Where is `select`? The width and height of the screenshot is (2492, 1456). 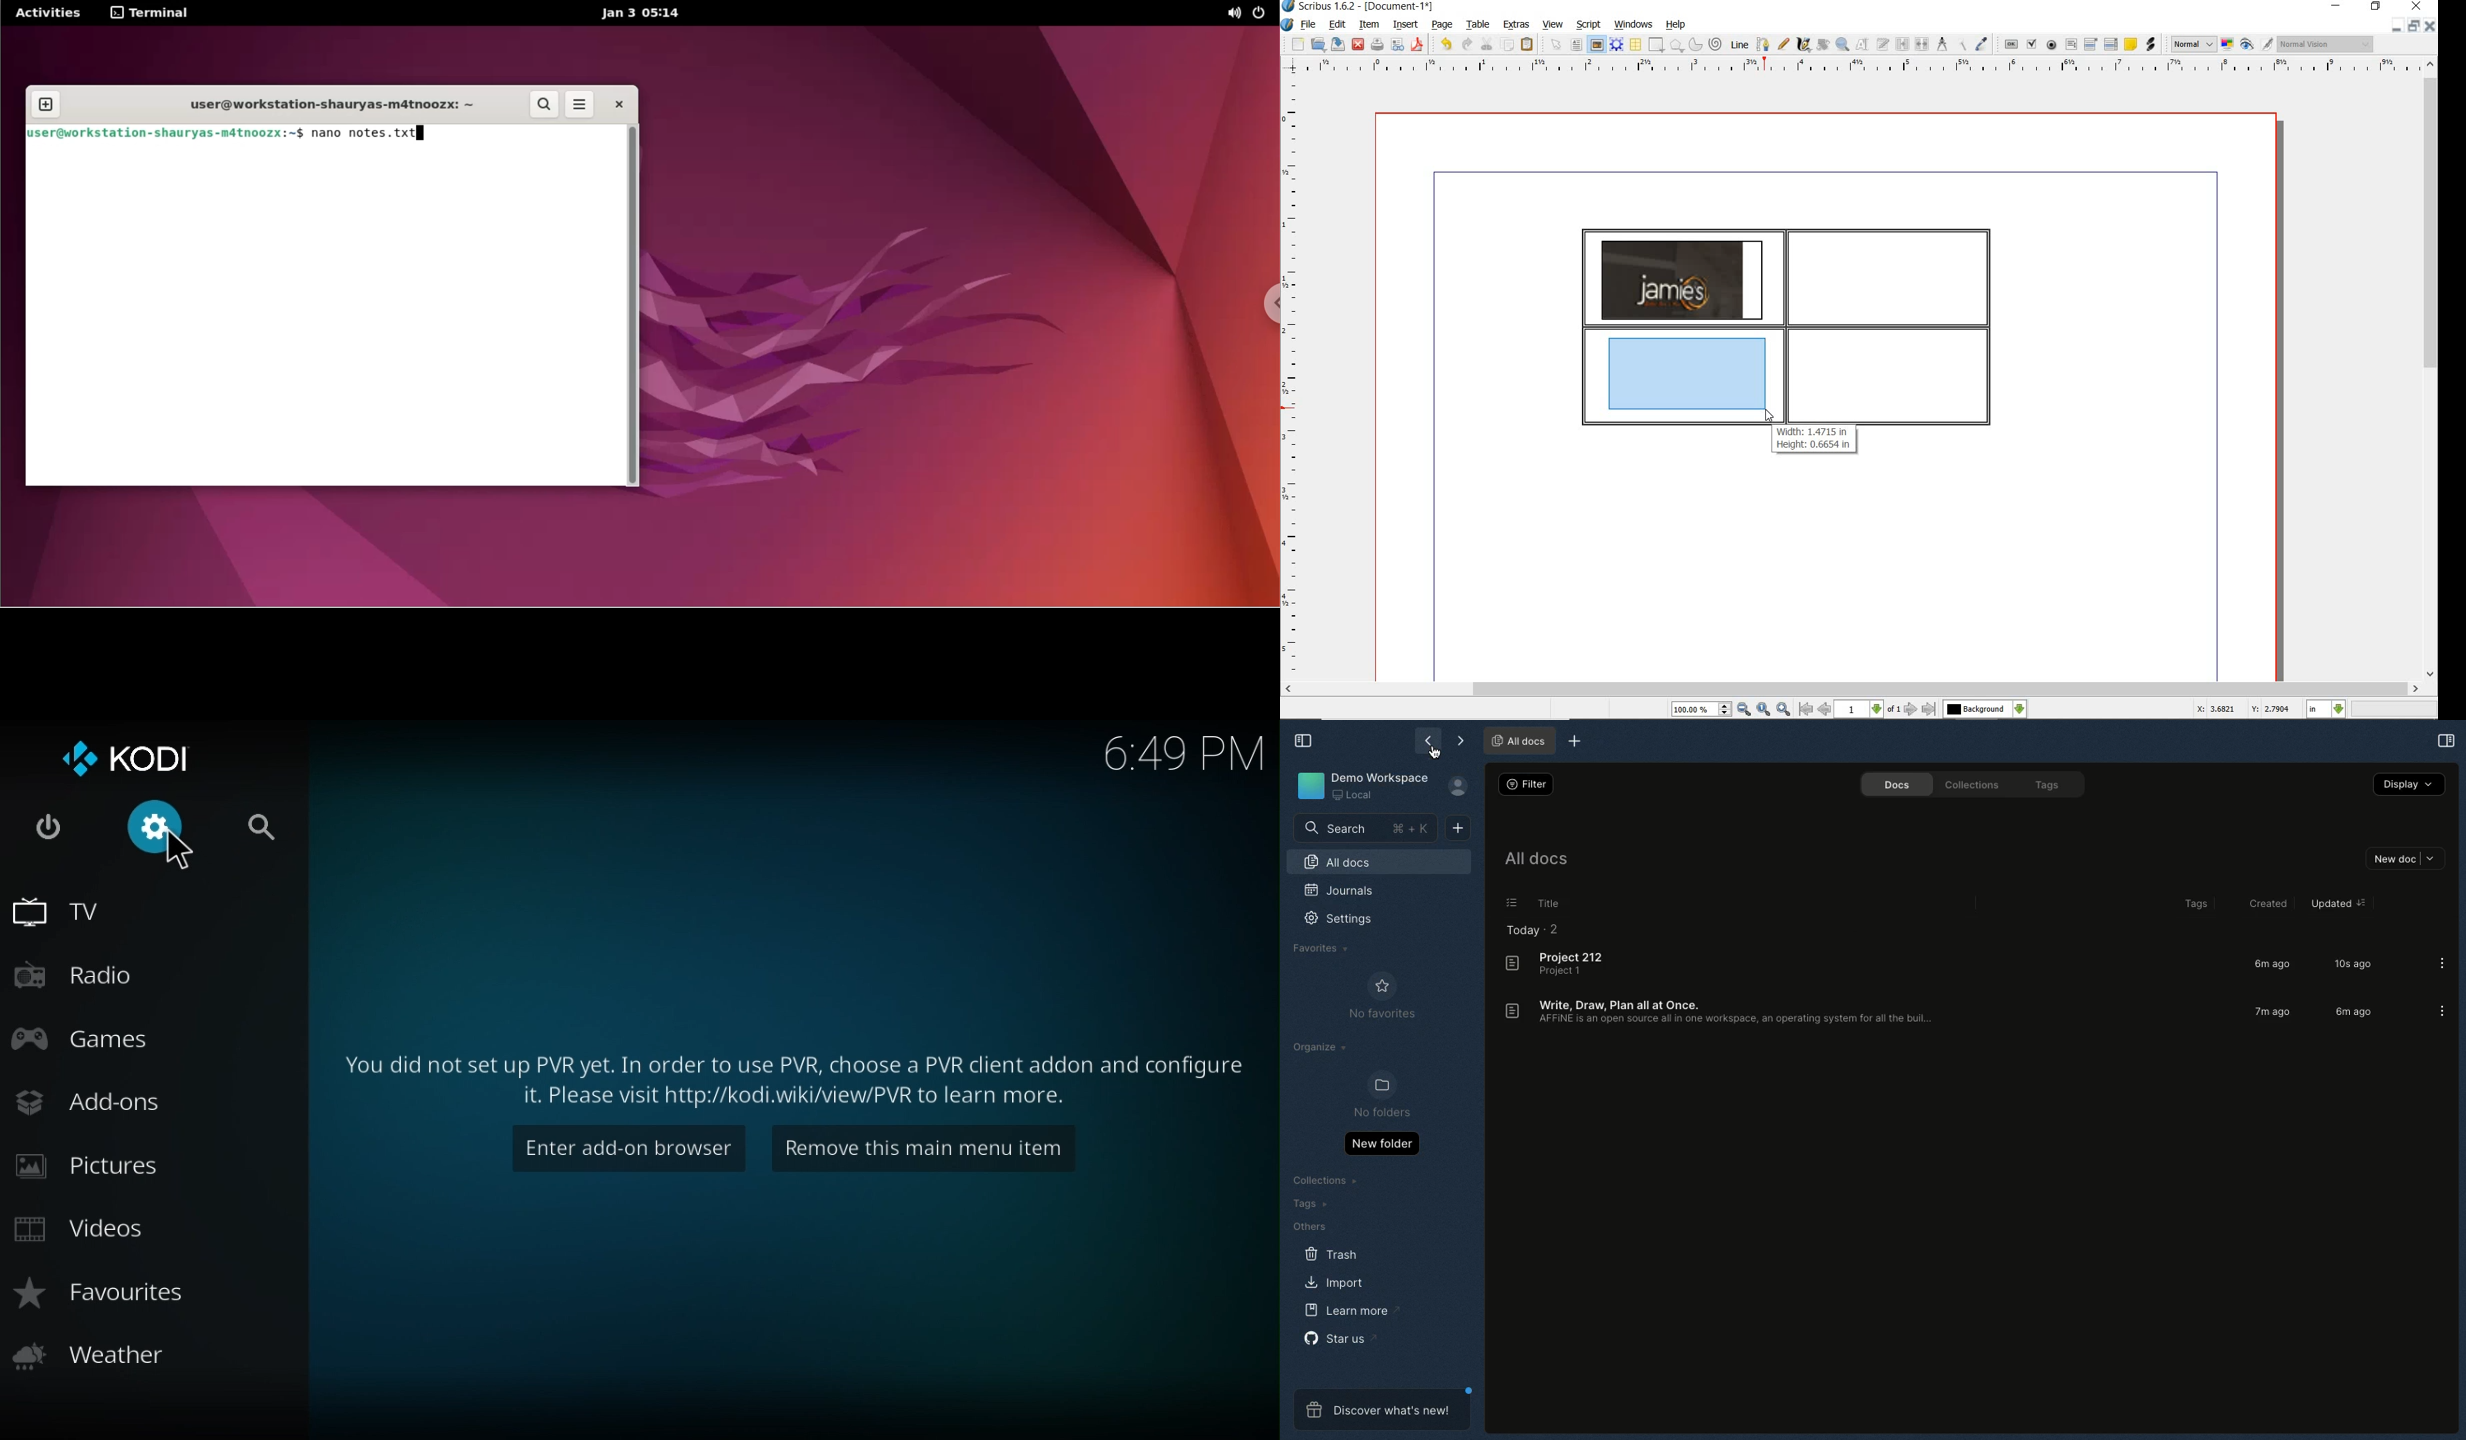
select is located at coordinates (1559, 48).